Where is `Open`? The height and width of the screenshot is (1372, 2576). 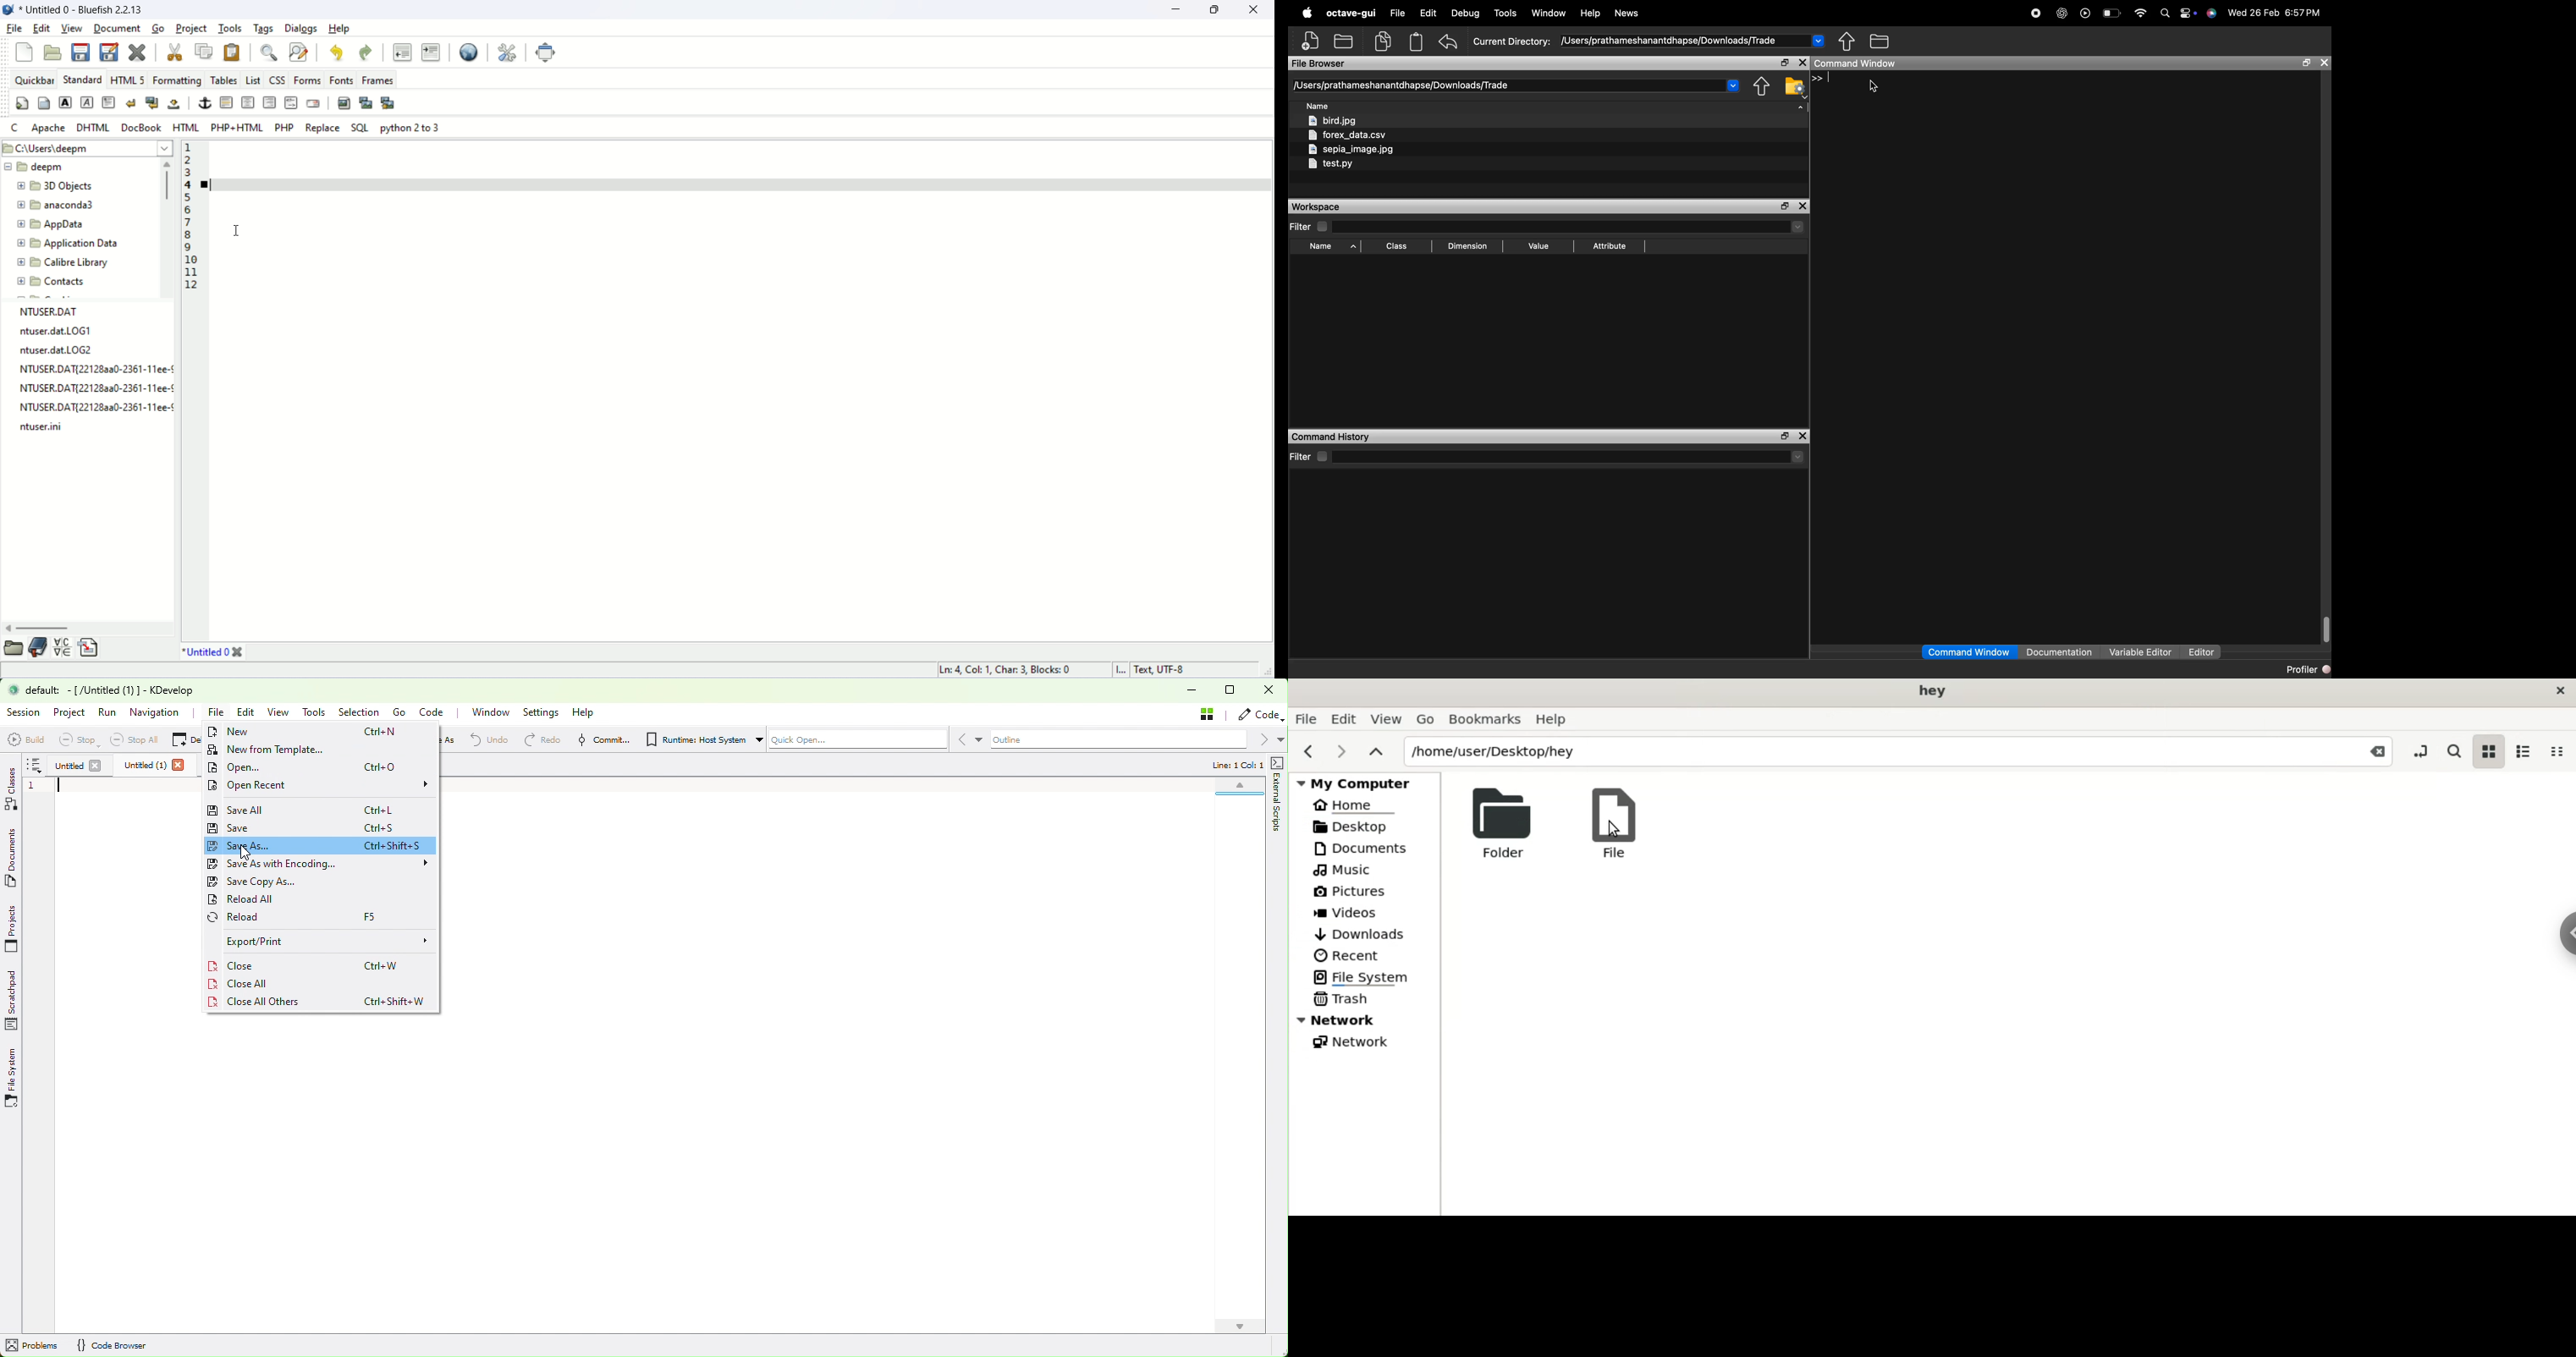
Open is located at coordinates (266, 766).